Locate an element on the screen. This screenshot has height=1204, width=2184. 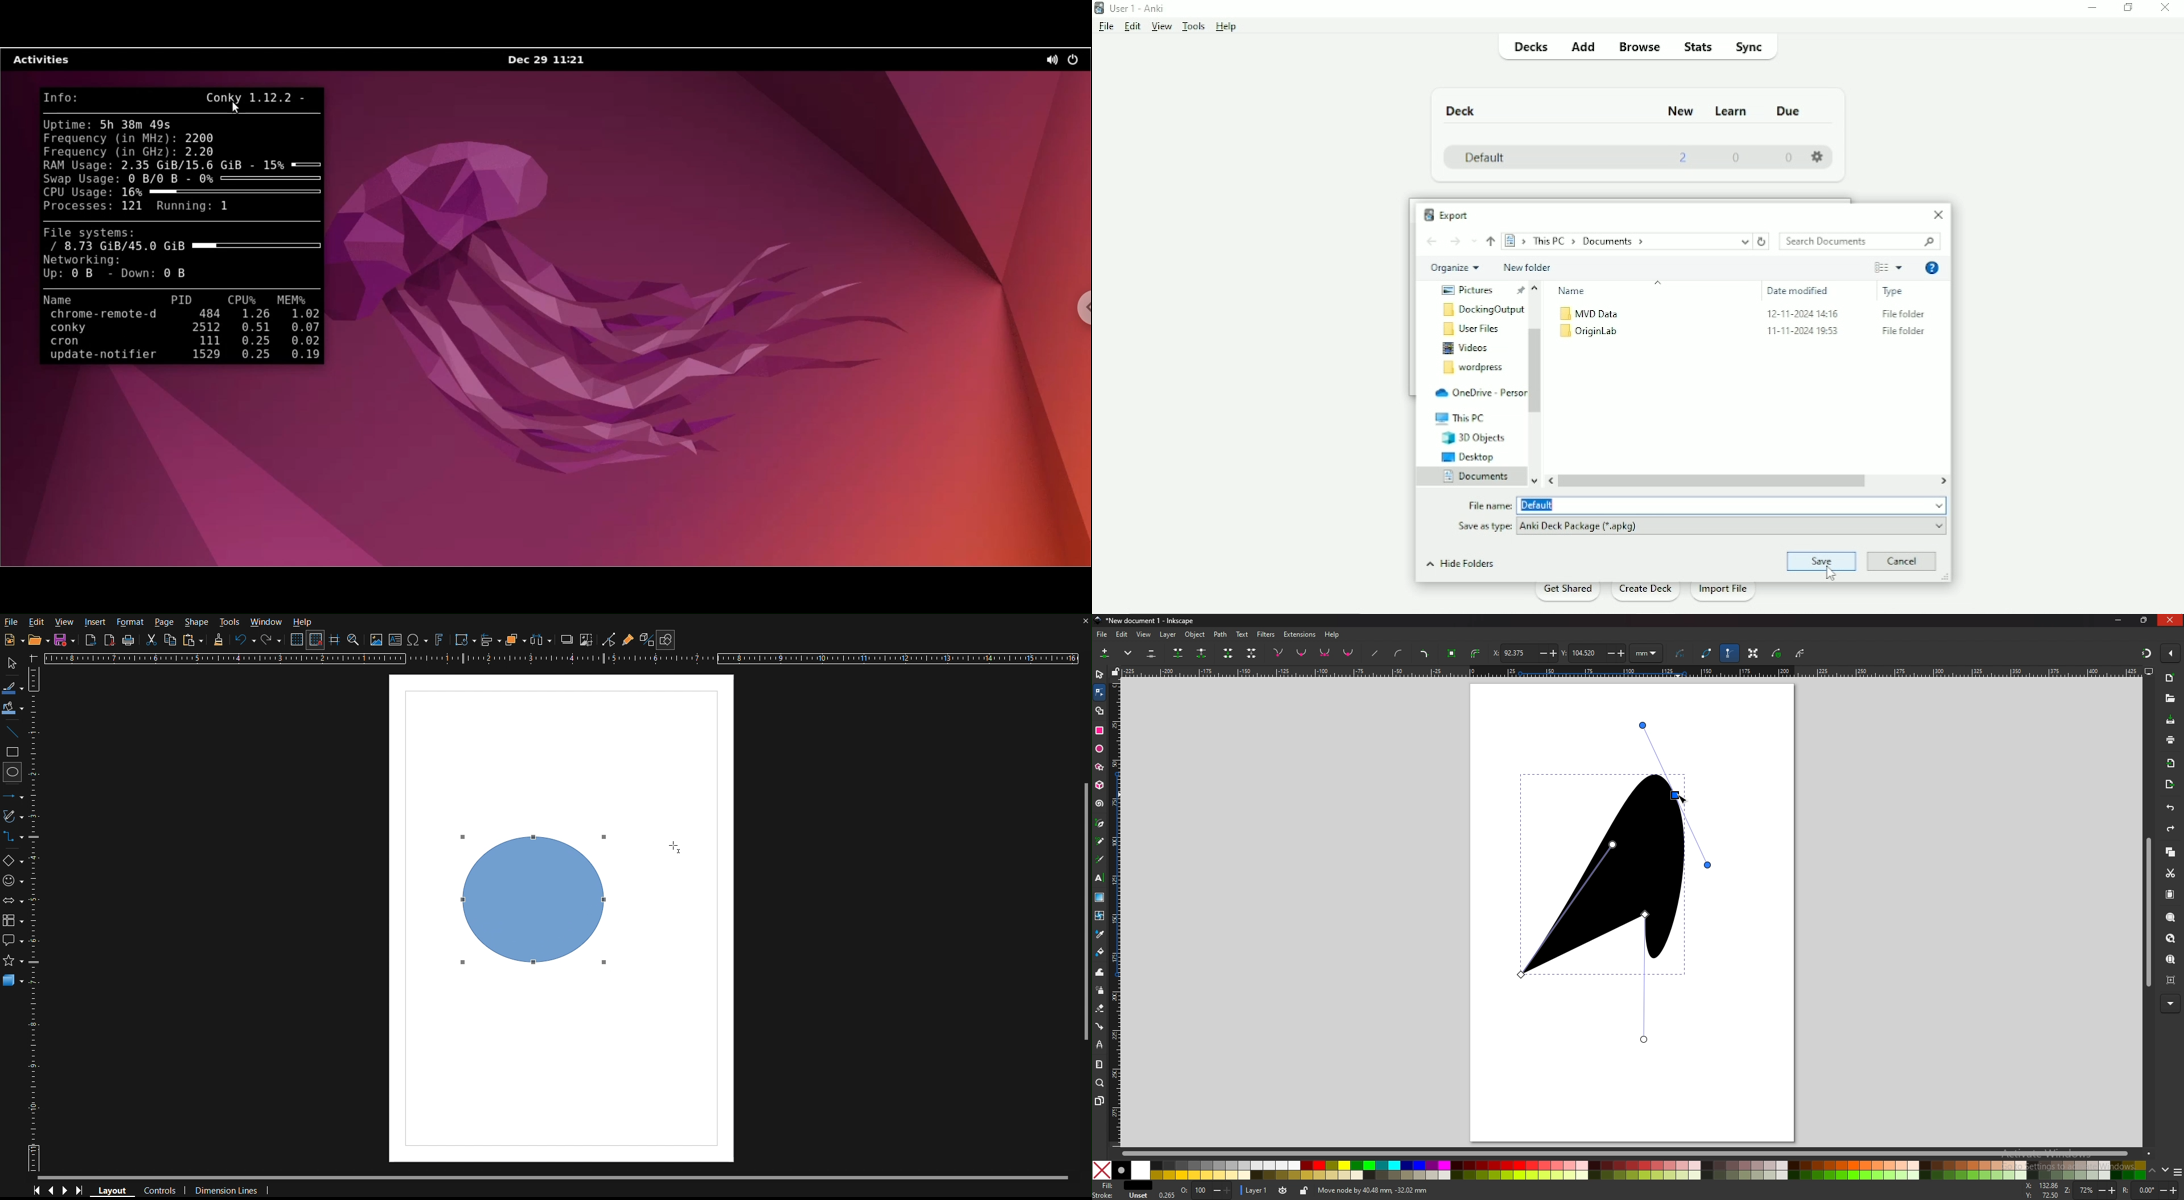
View is located at coordinates (64, 622).